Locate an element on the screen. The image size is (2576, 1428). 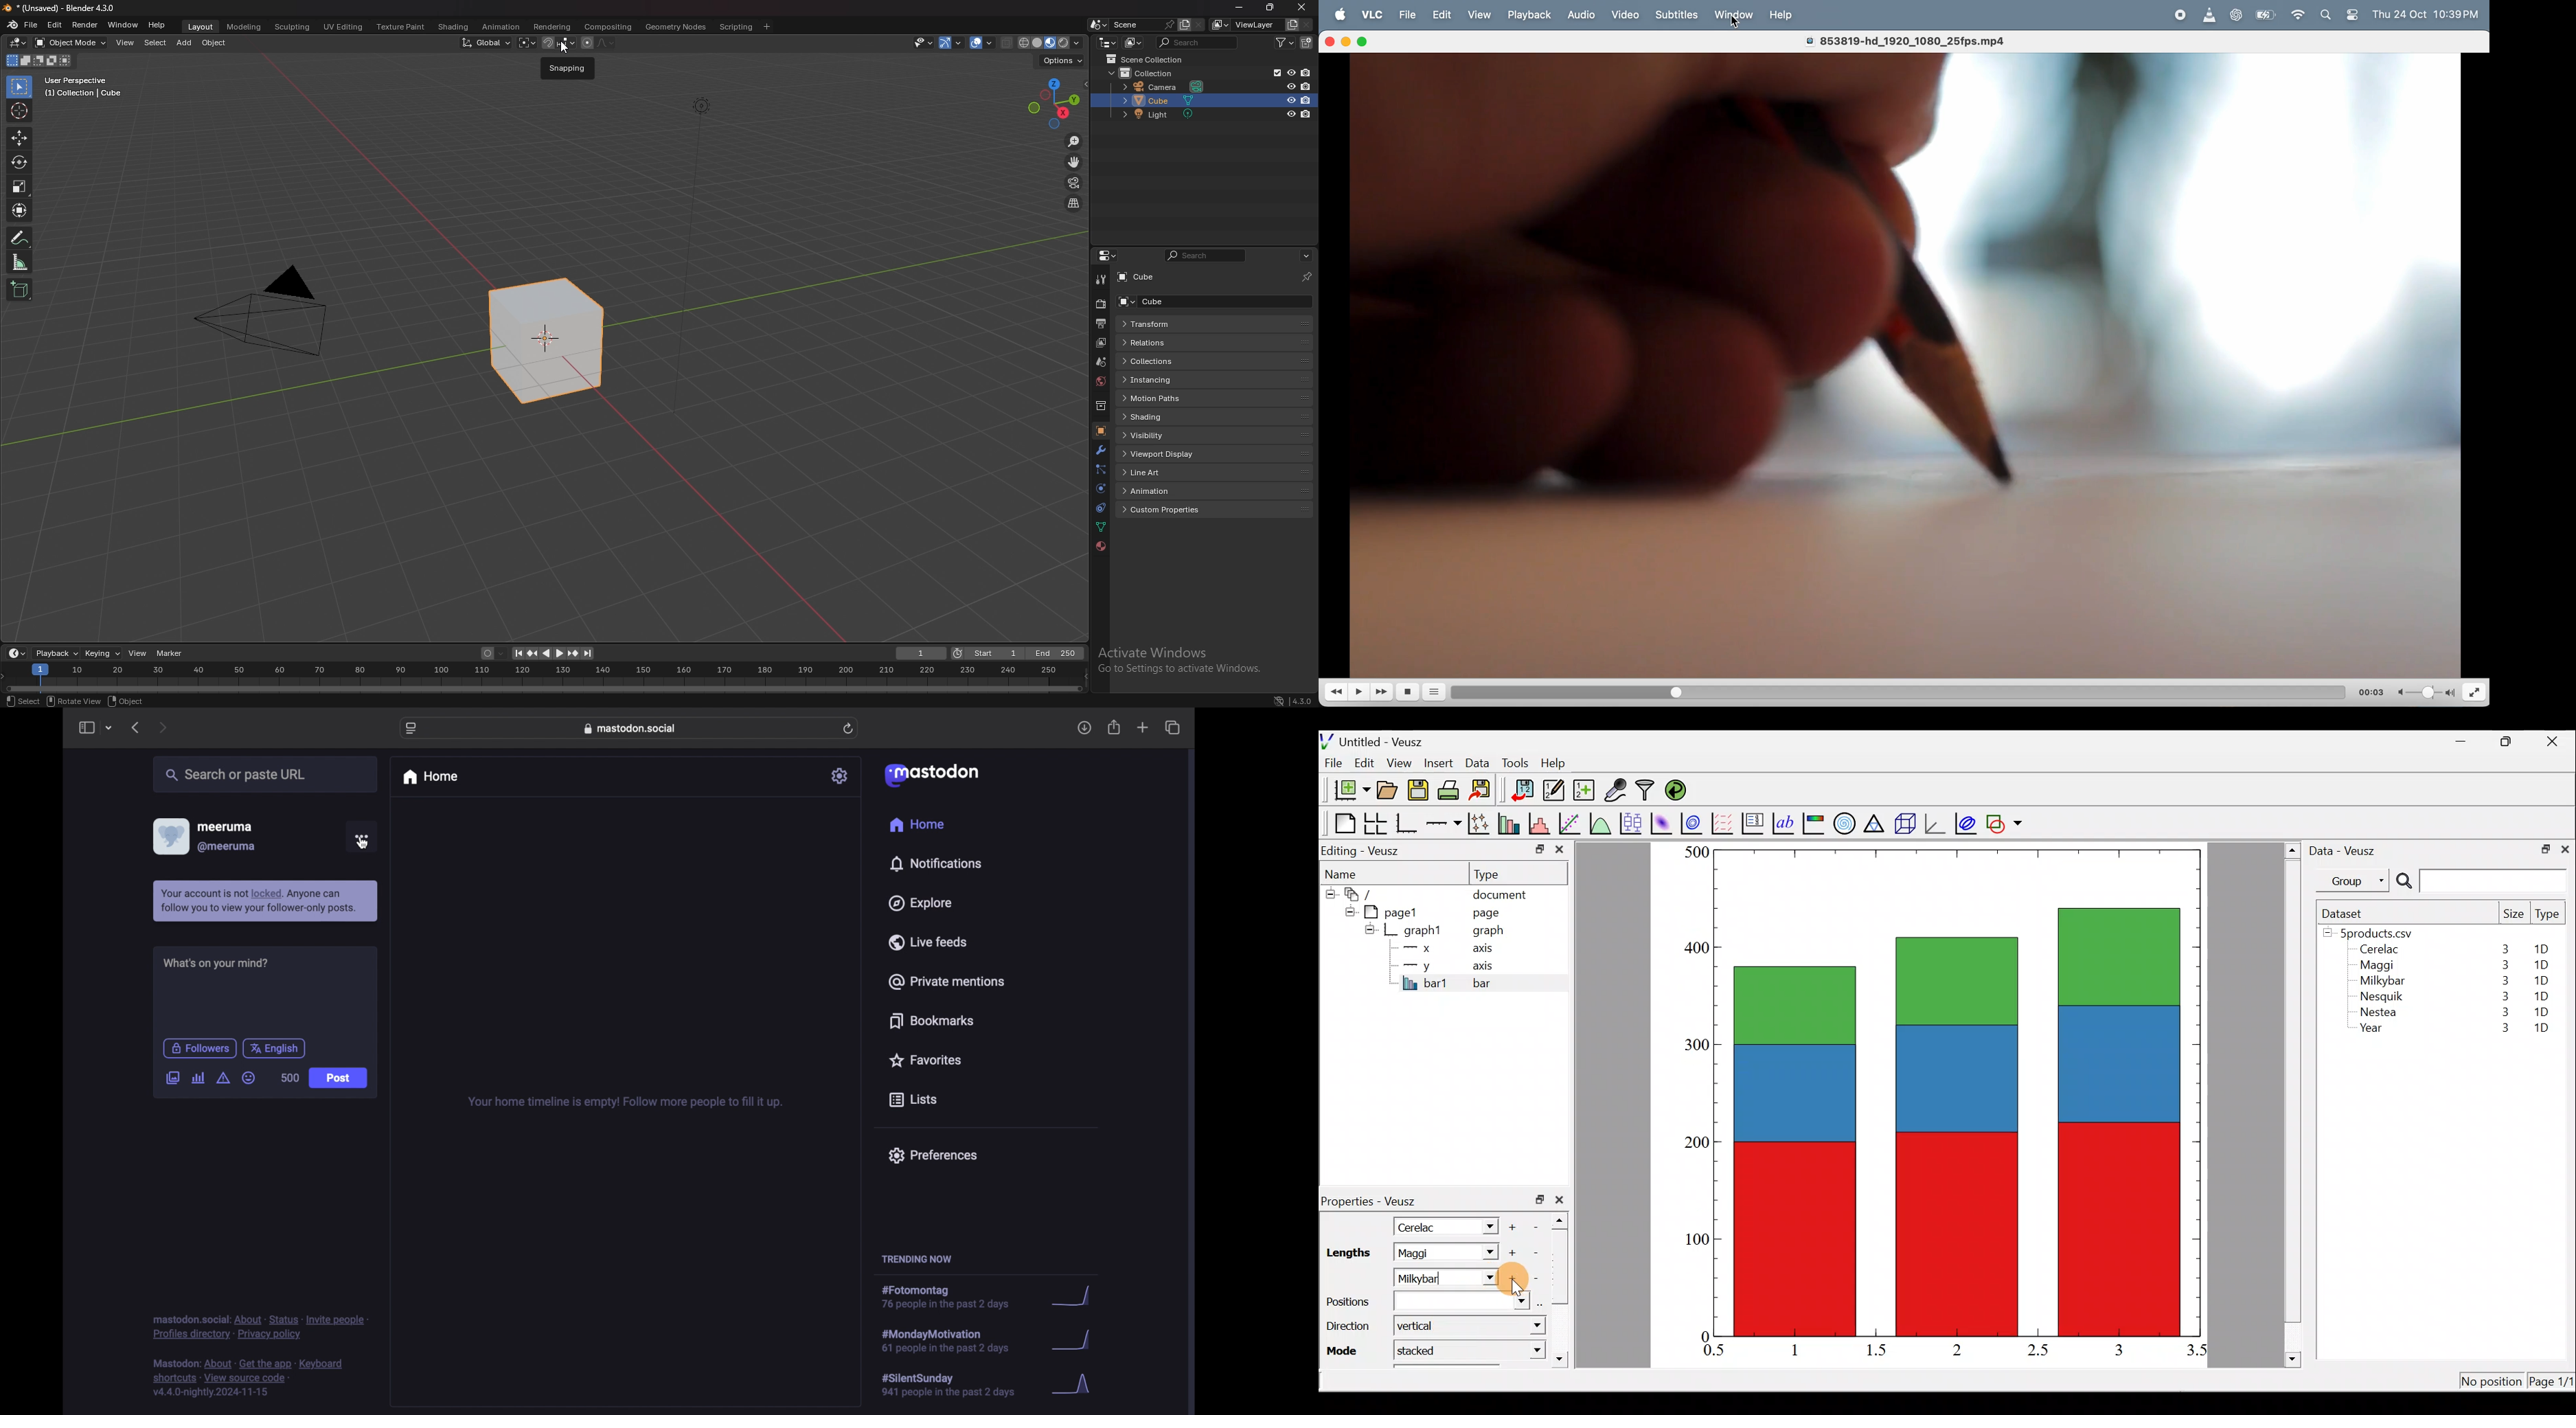
Print the document is located at coordinates (1452, 789).